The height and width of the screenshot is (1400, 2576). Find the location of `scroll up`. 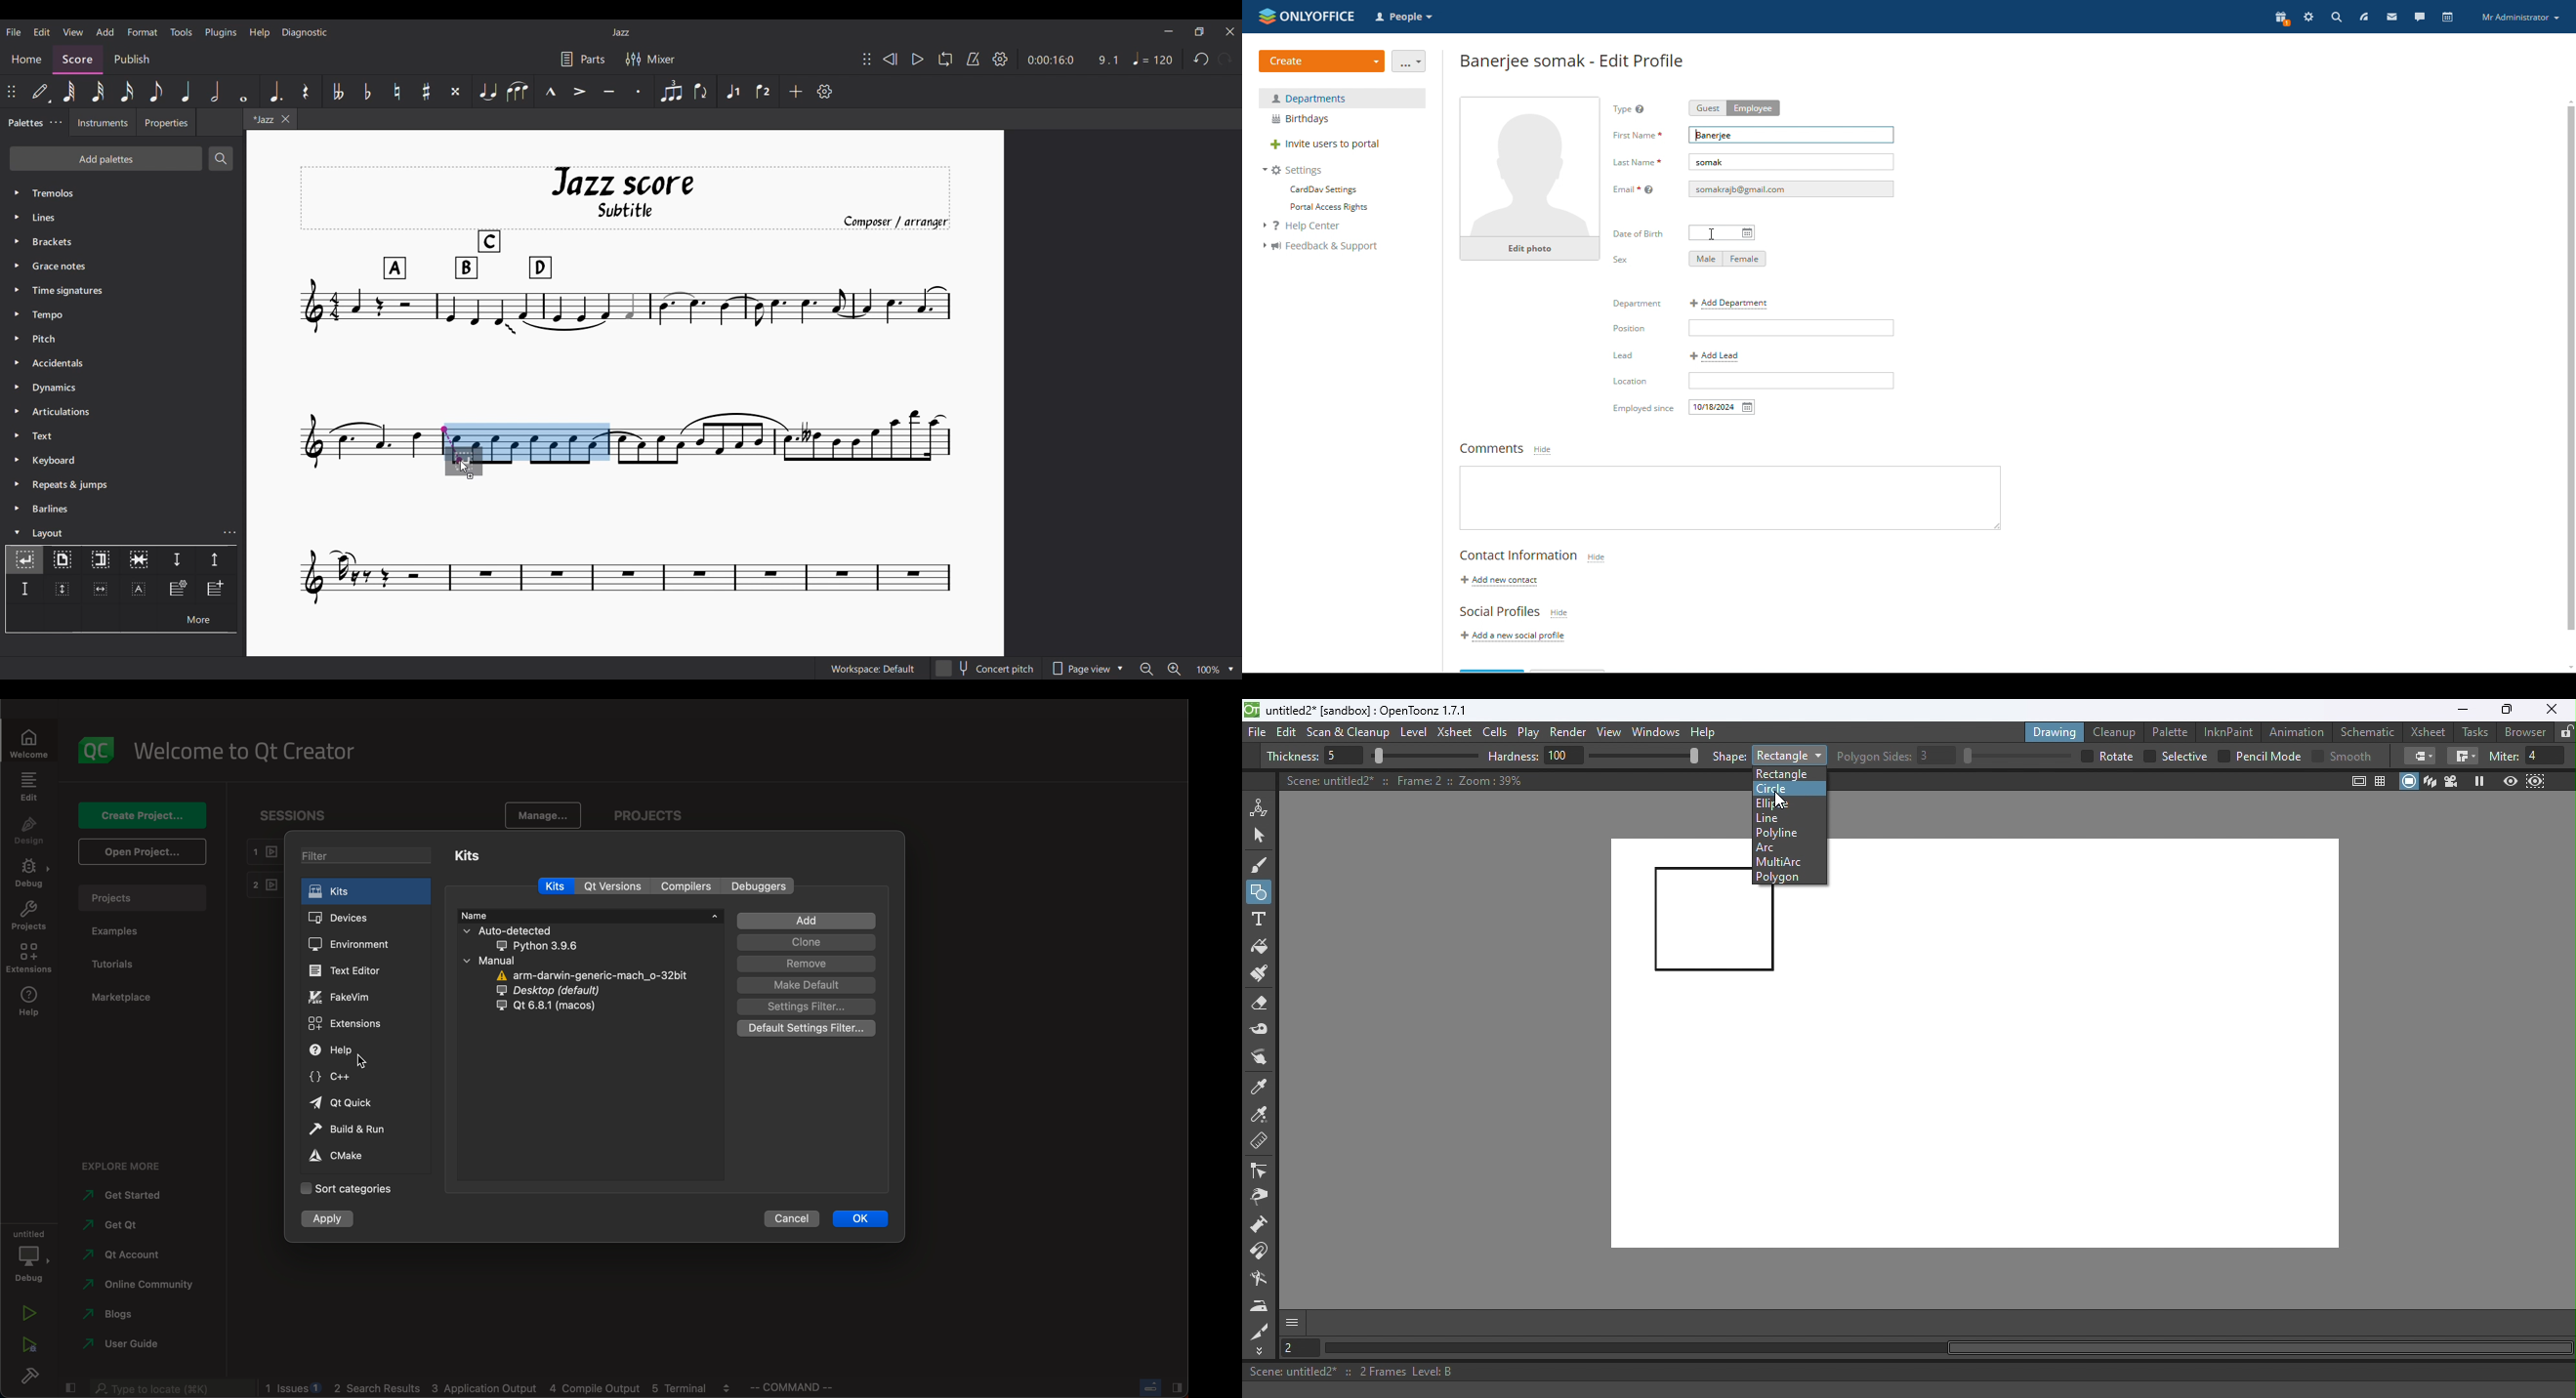

scroll up is located at coordinates (2568, 100).